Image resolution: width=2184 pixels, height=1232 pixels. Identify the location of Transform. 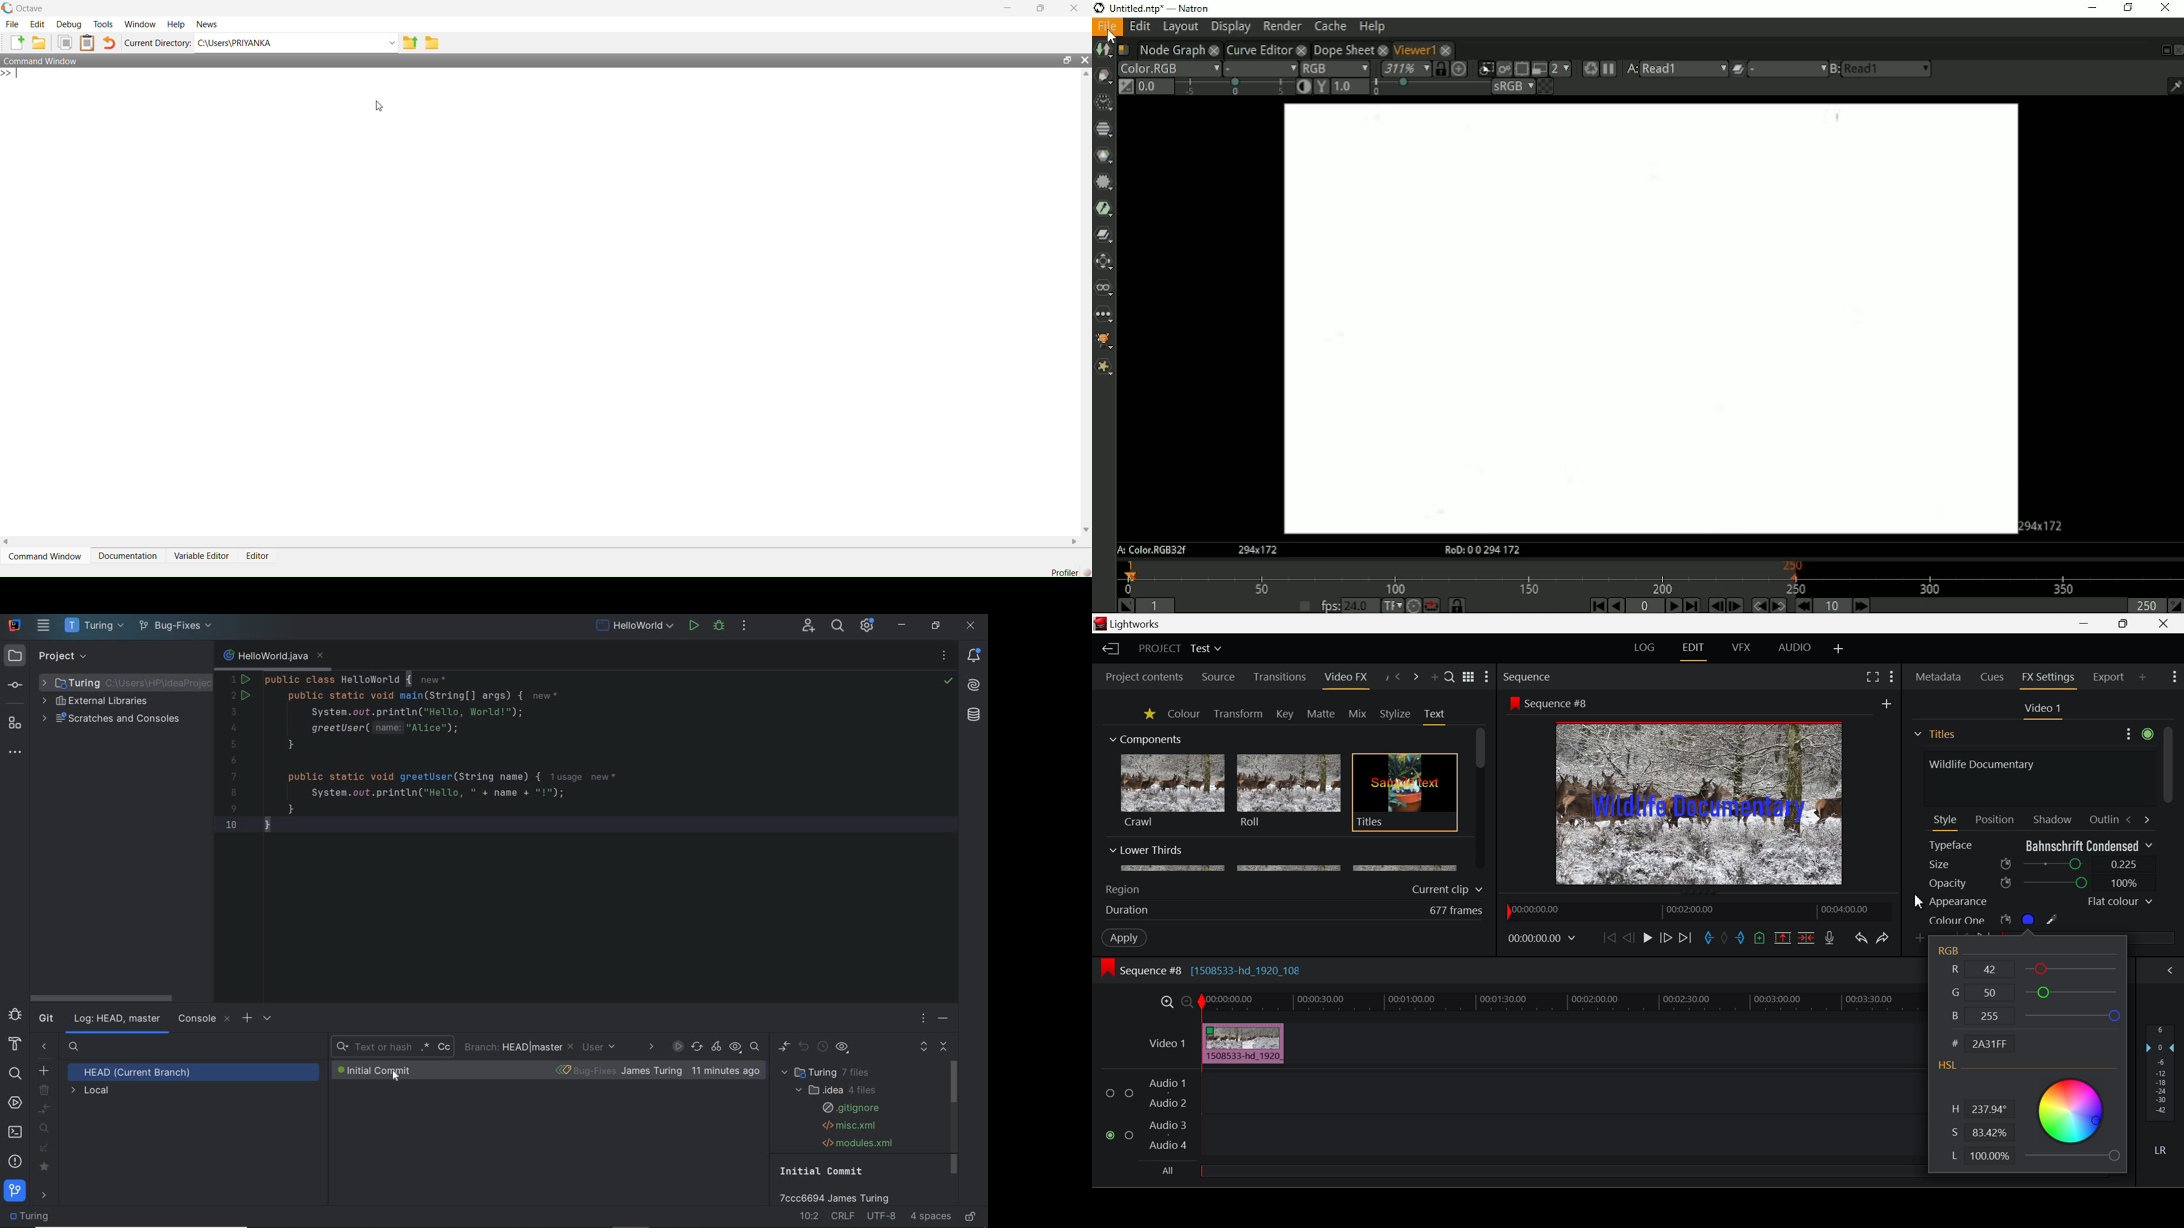
(1239, 715).